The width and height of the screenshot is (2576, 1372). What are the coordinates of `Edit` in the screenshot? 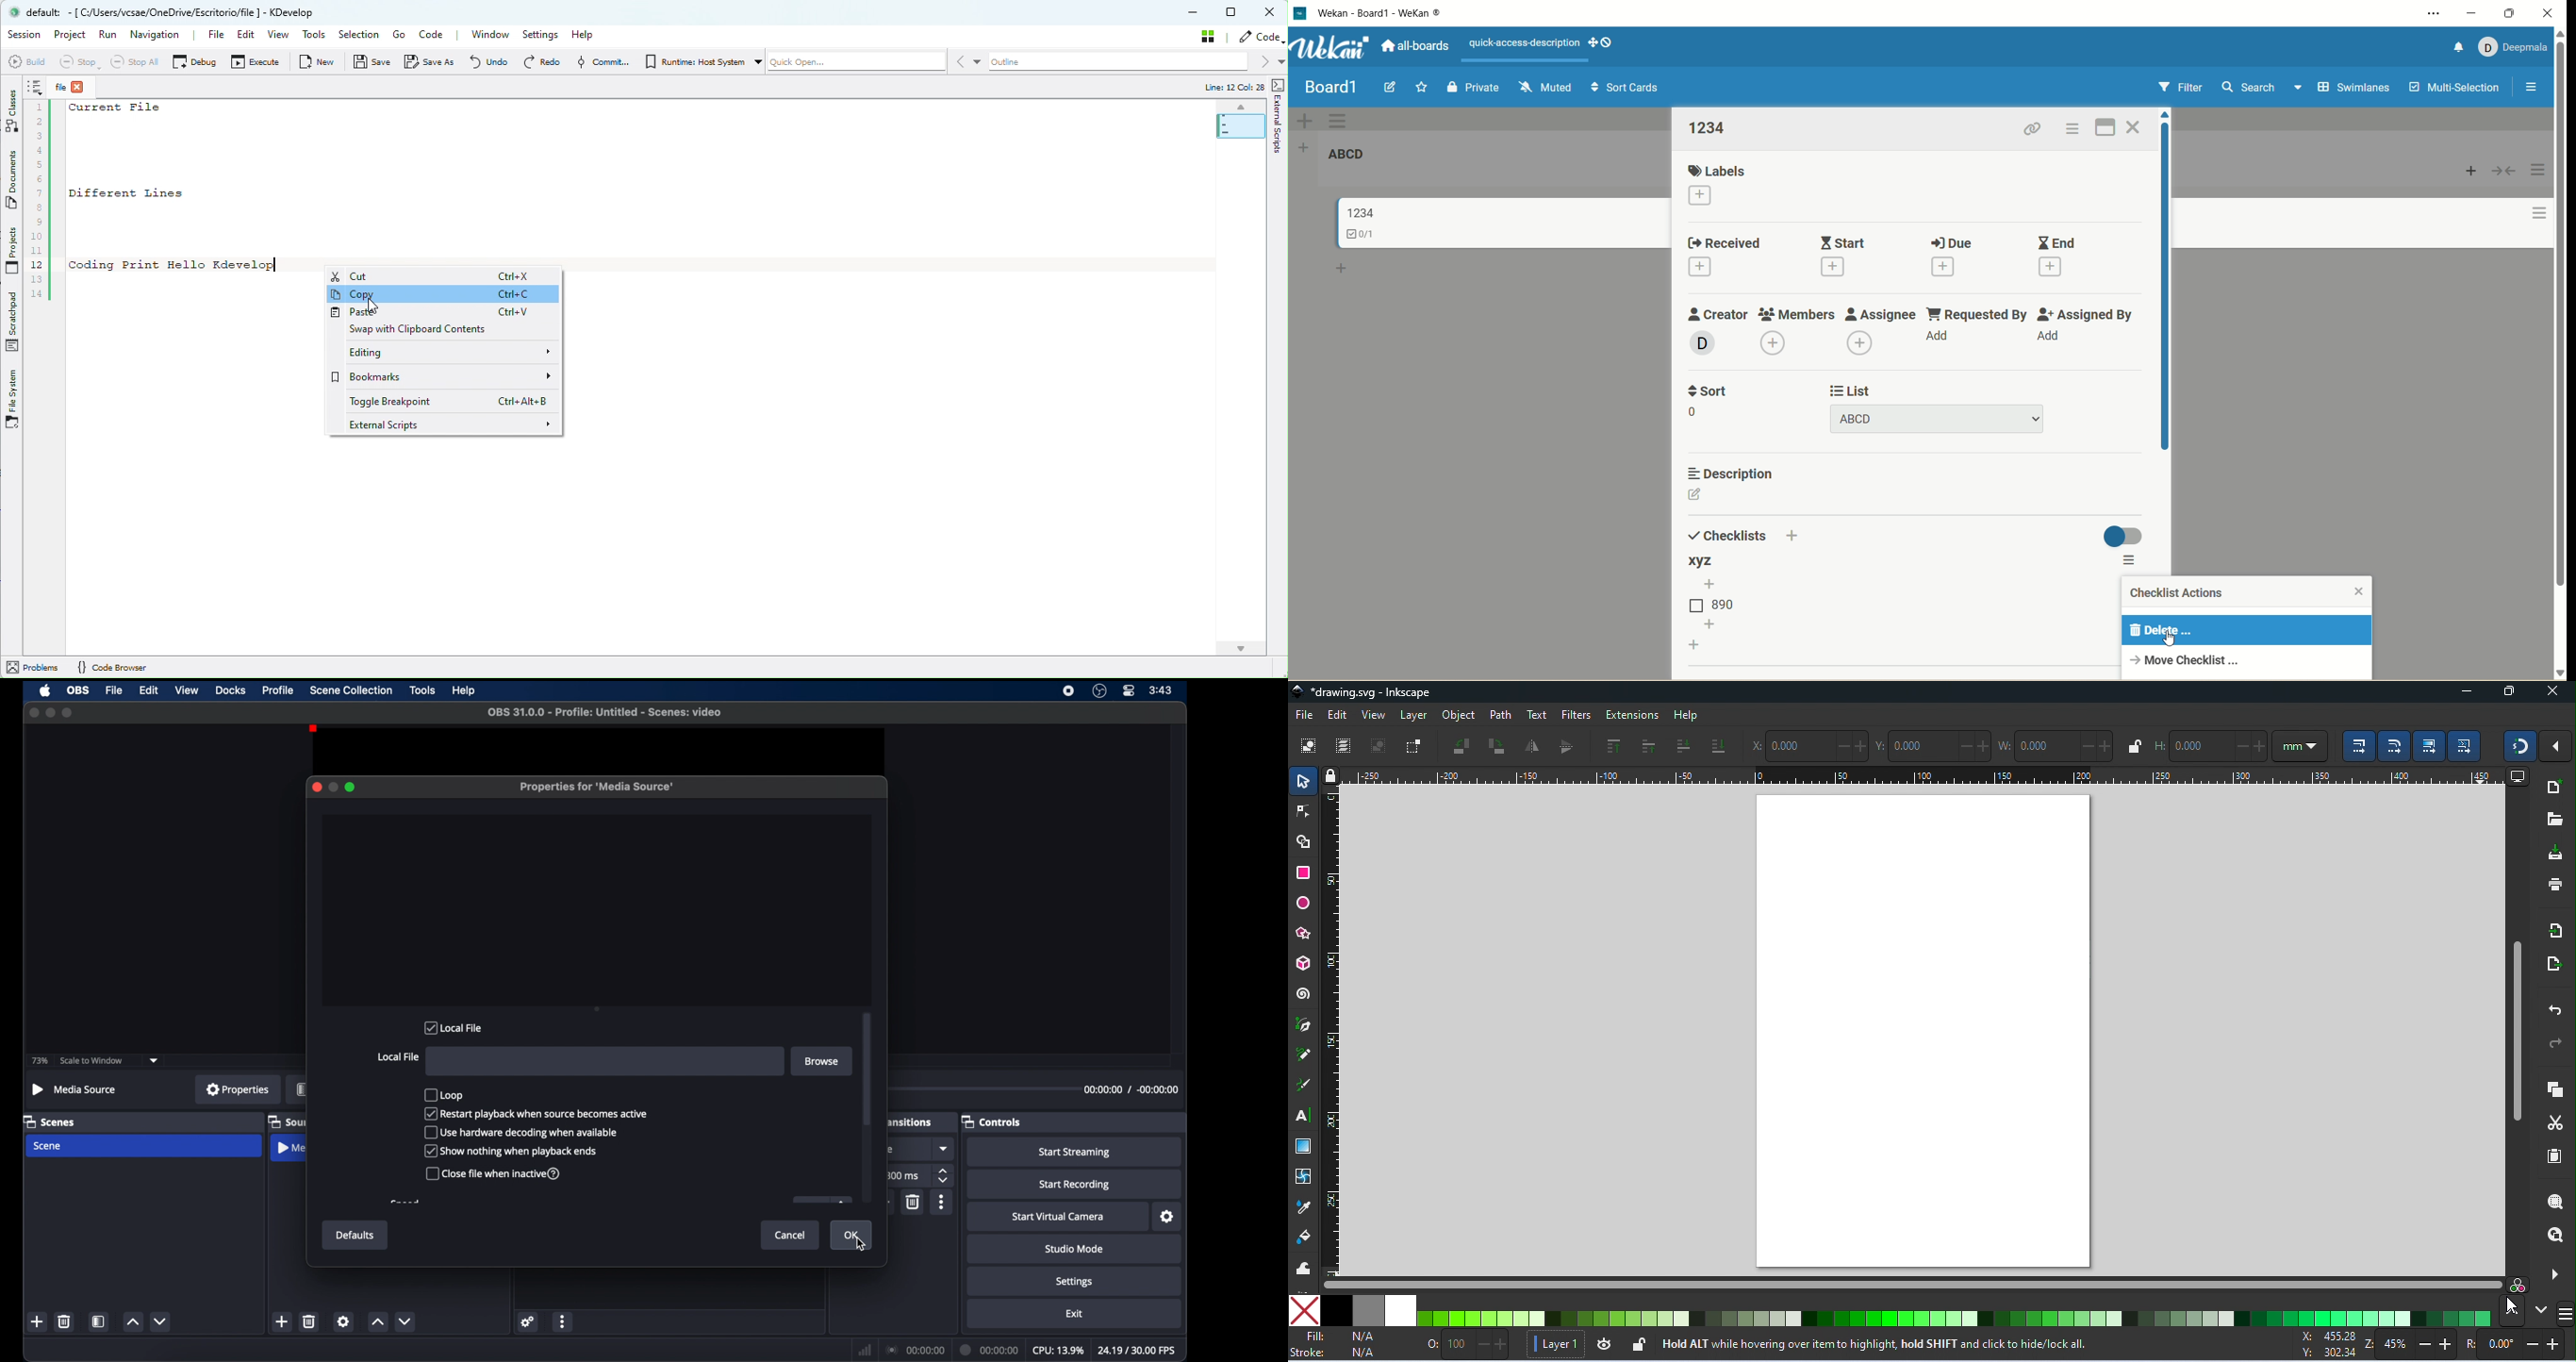 It's located at (250, 34).